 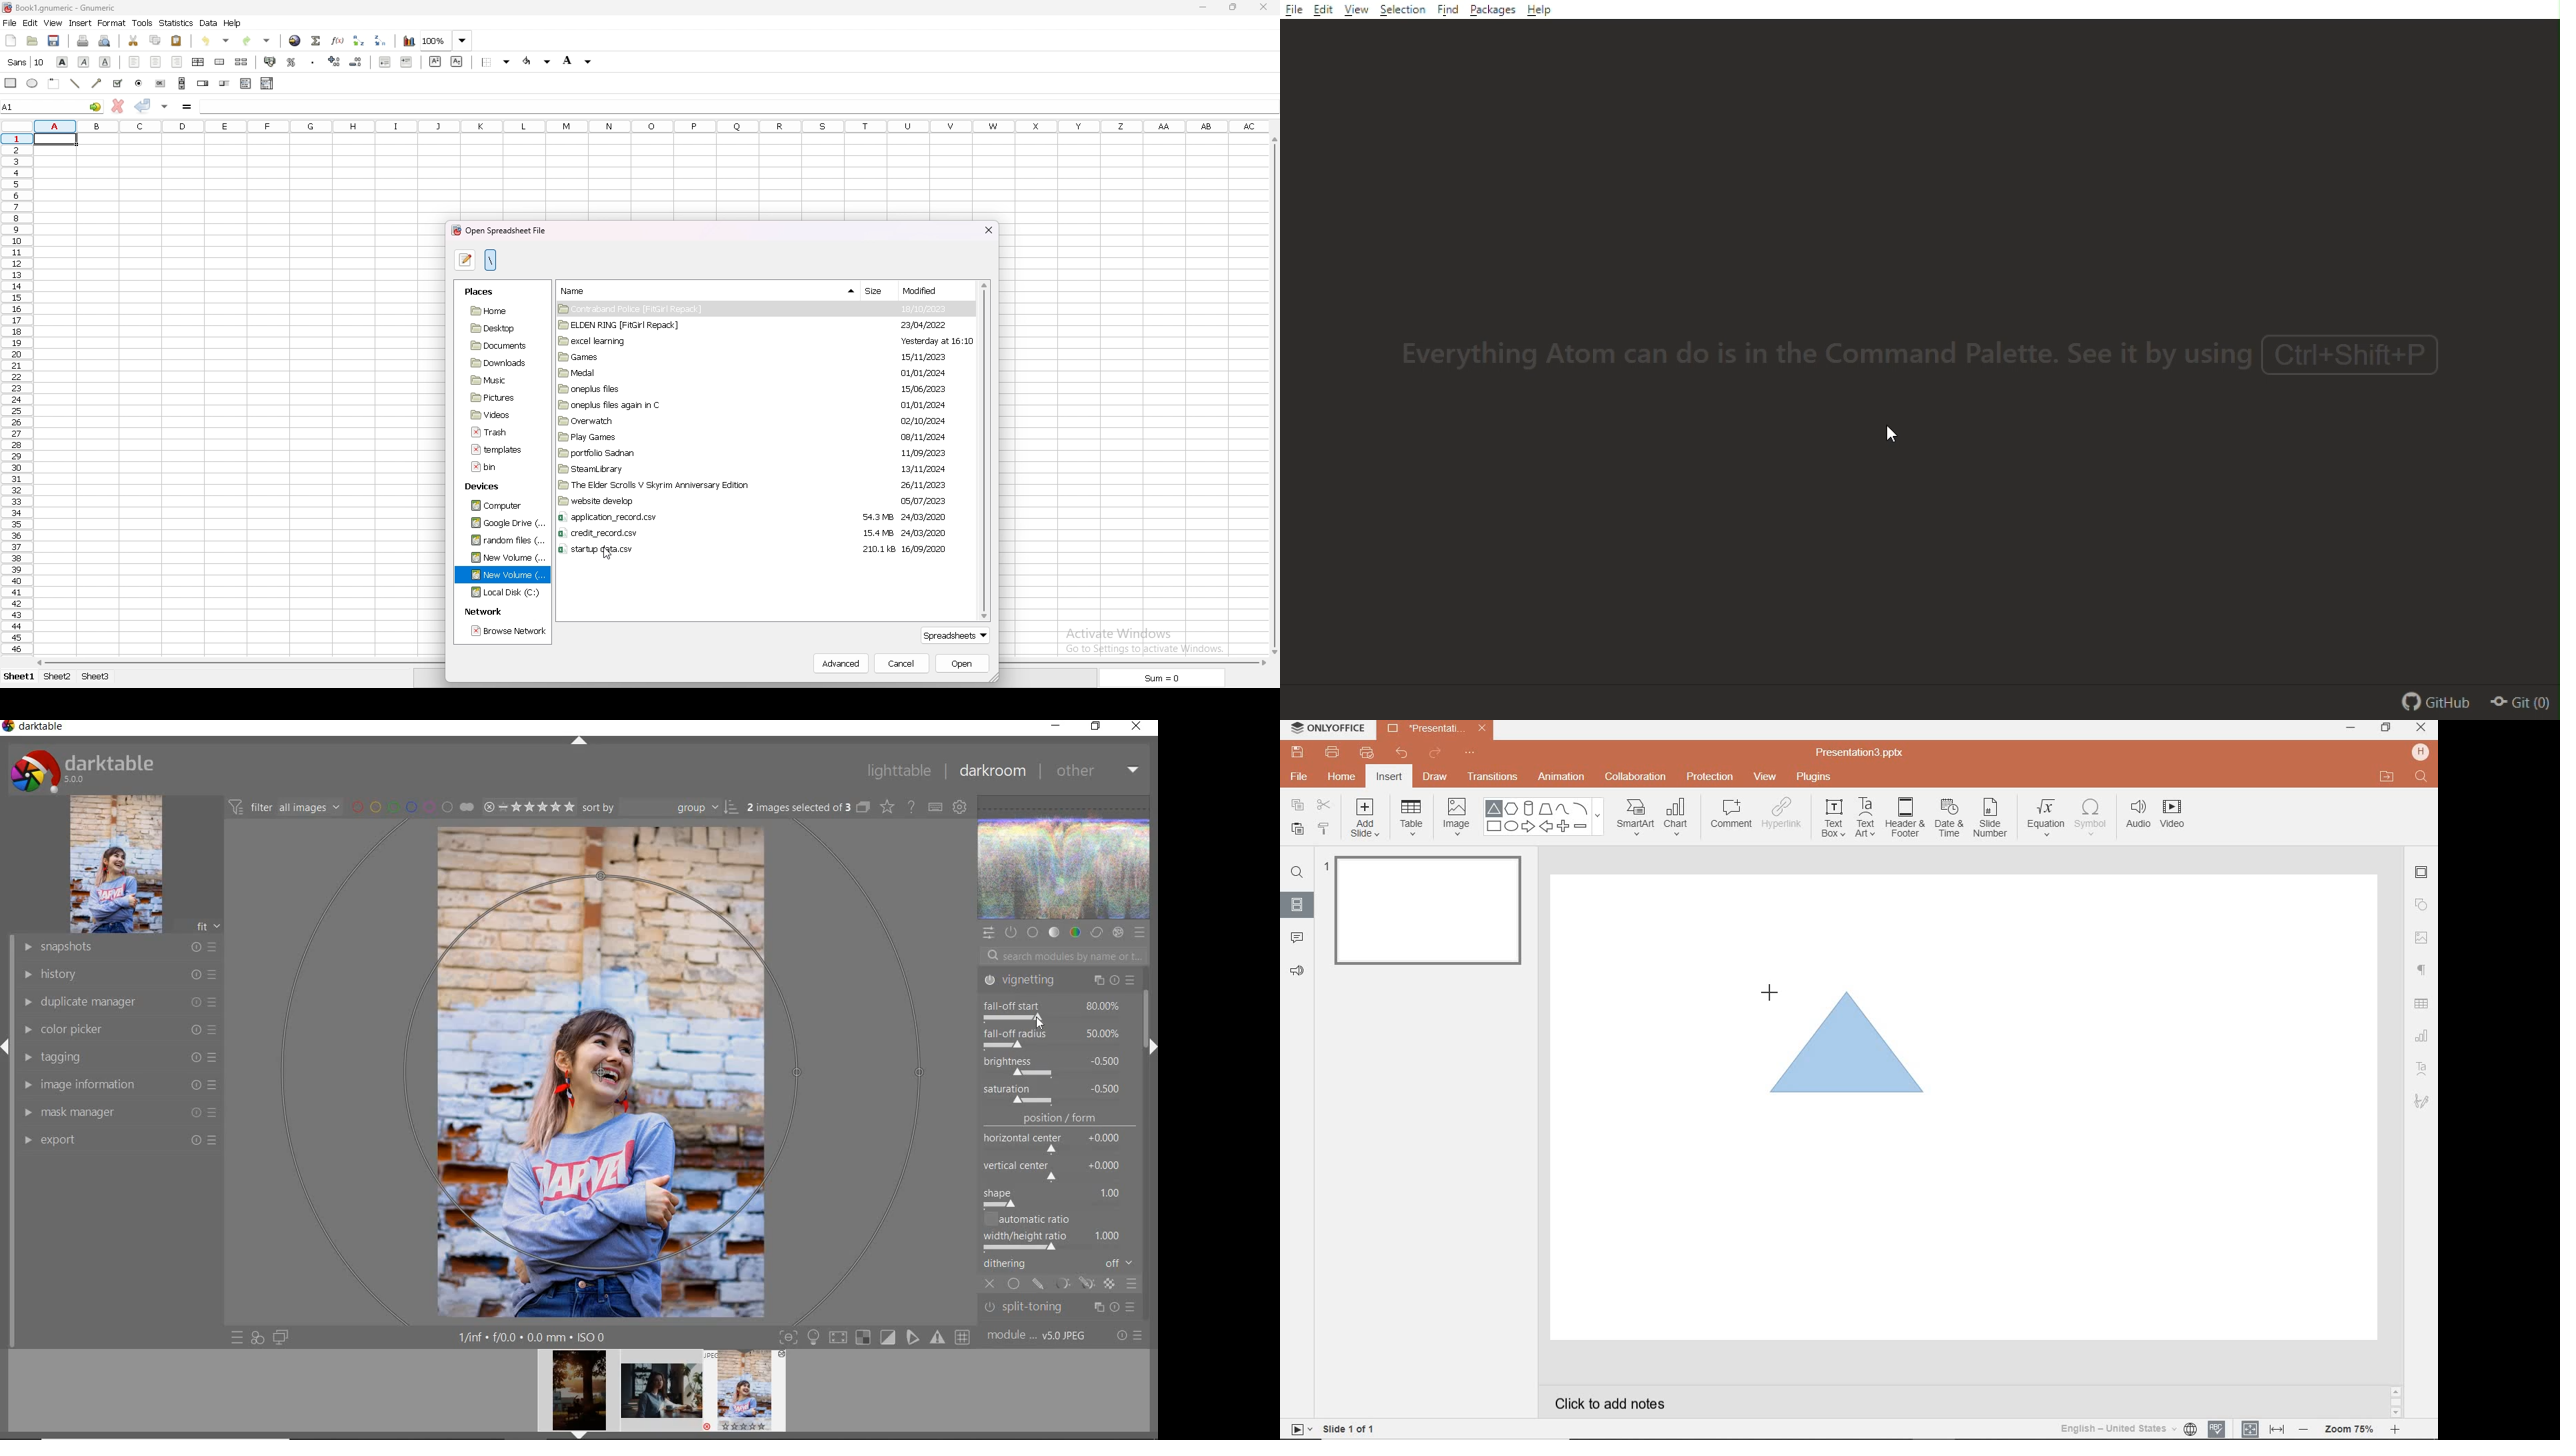 I want to click on background, so click(x=576, y=62).